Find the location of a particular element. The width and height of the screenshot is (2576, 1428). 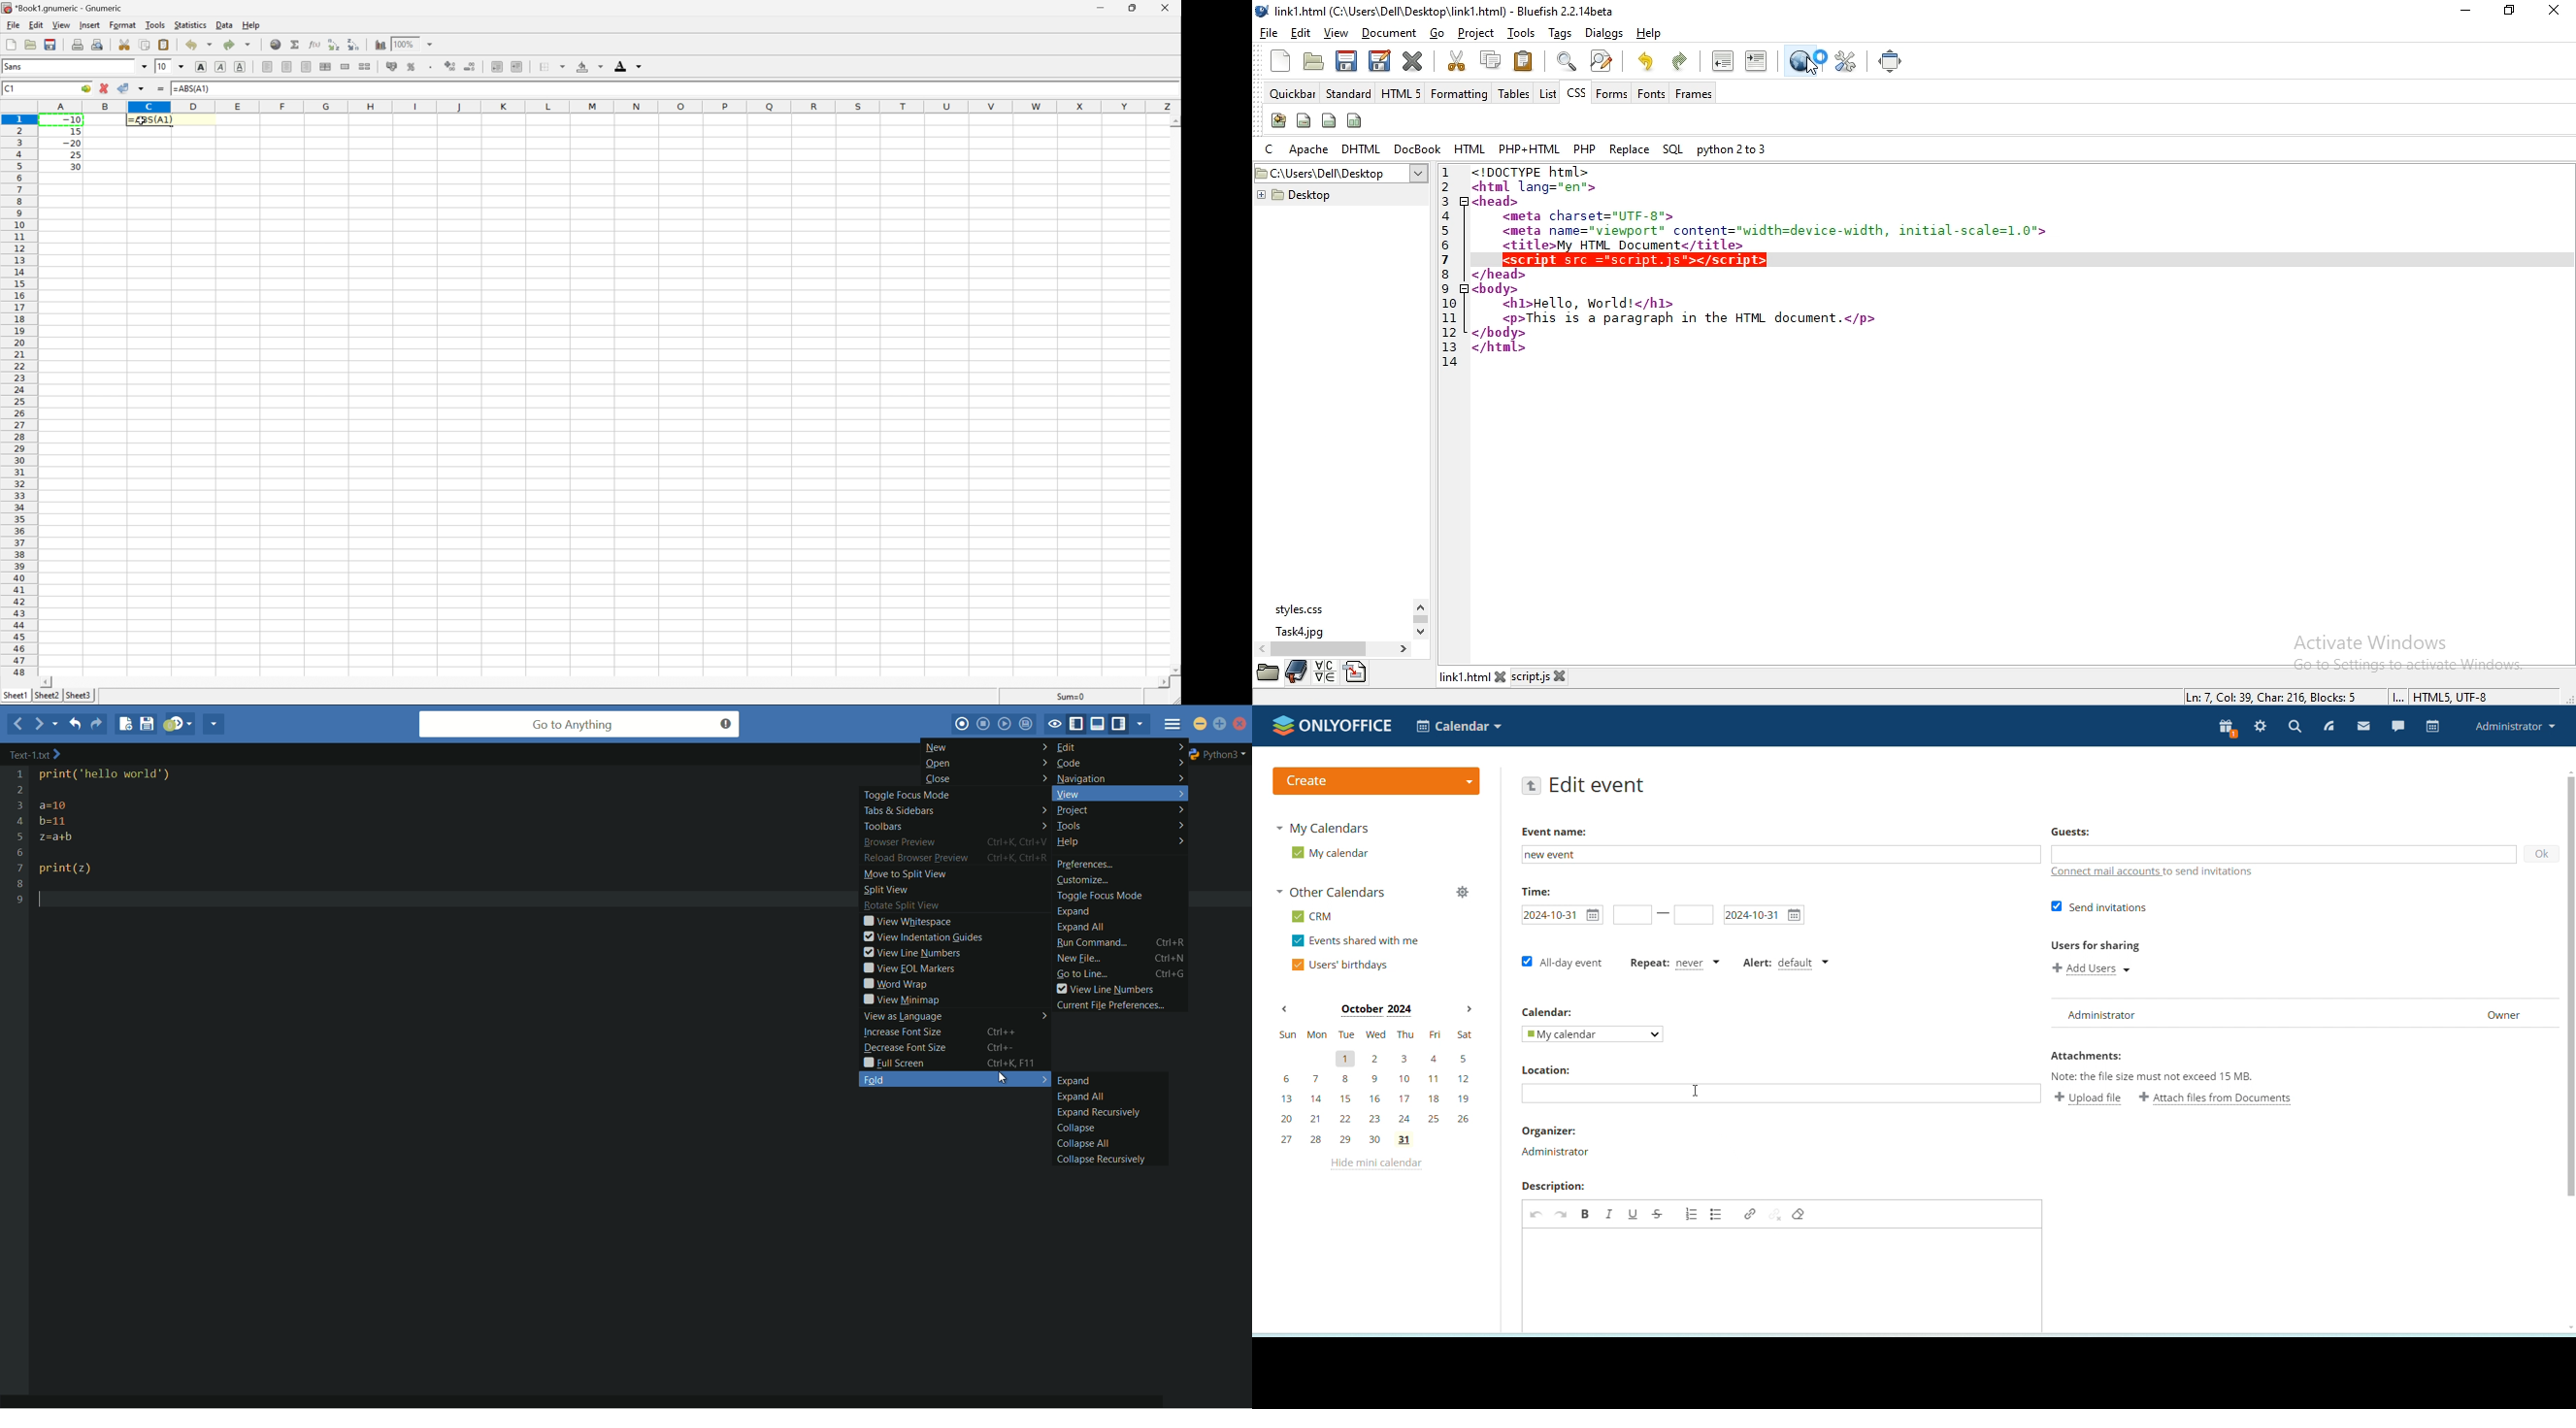

standard is located at coordinates (1348, 92).